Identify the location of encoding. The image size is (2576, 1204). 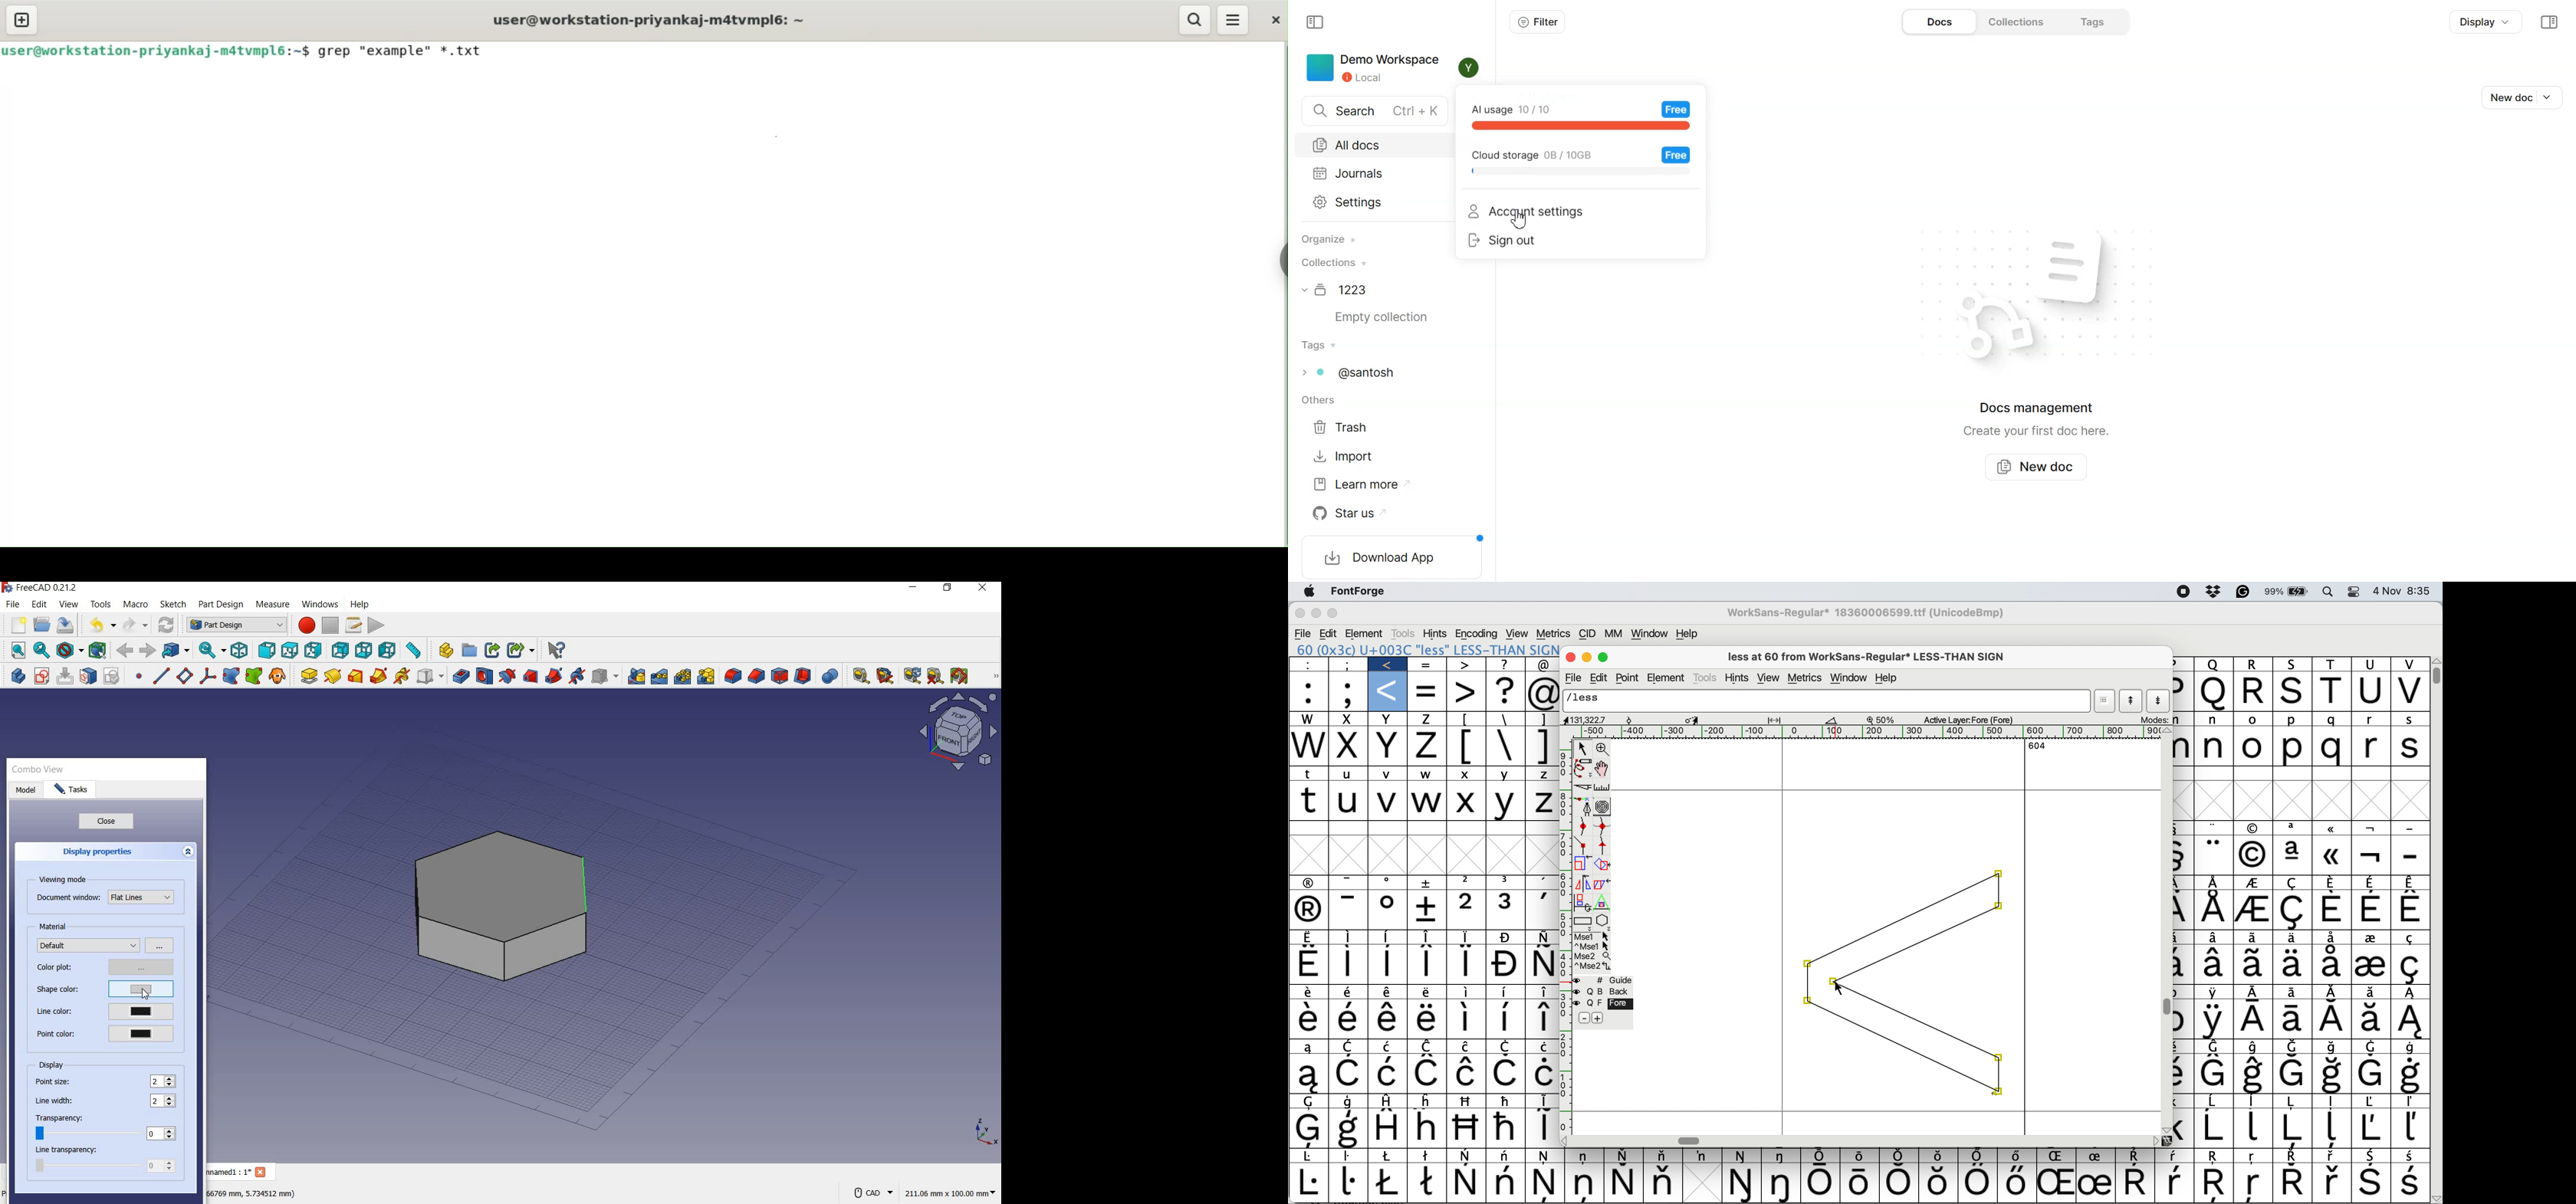
(1477, 633).